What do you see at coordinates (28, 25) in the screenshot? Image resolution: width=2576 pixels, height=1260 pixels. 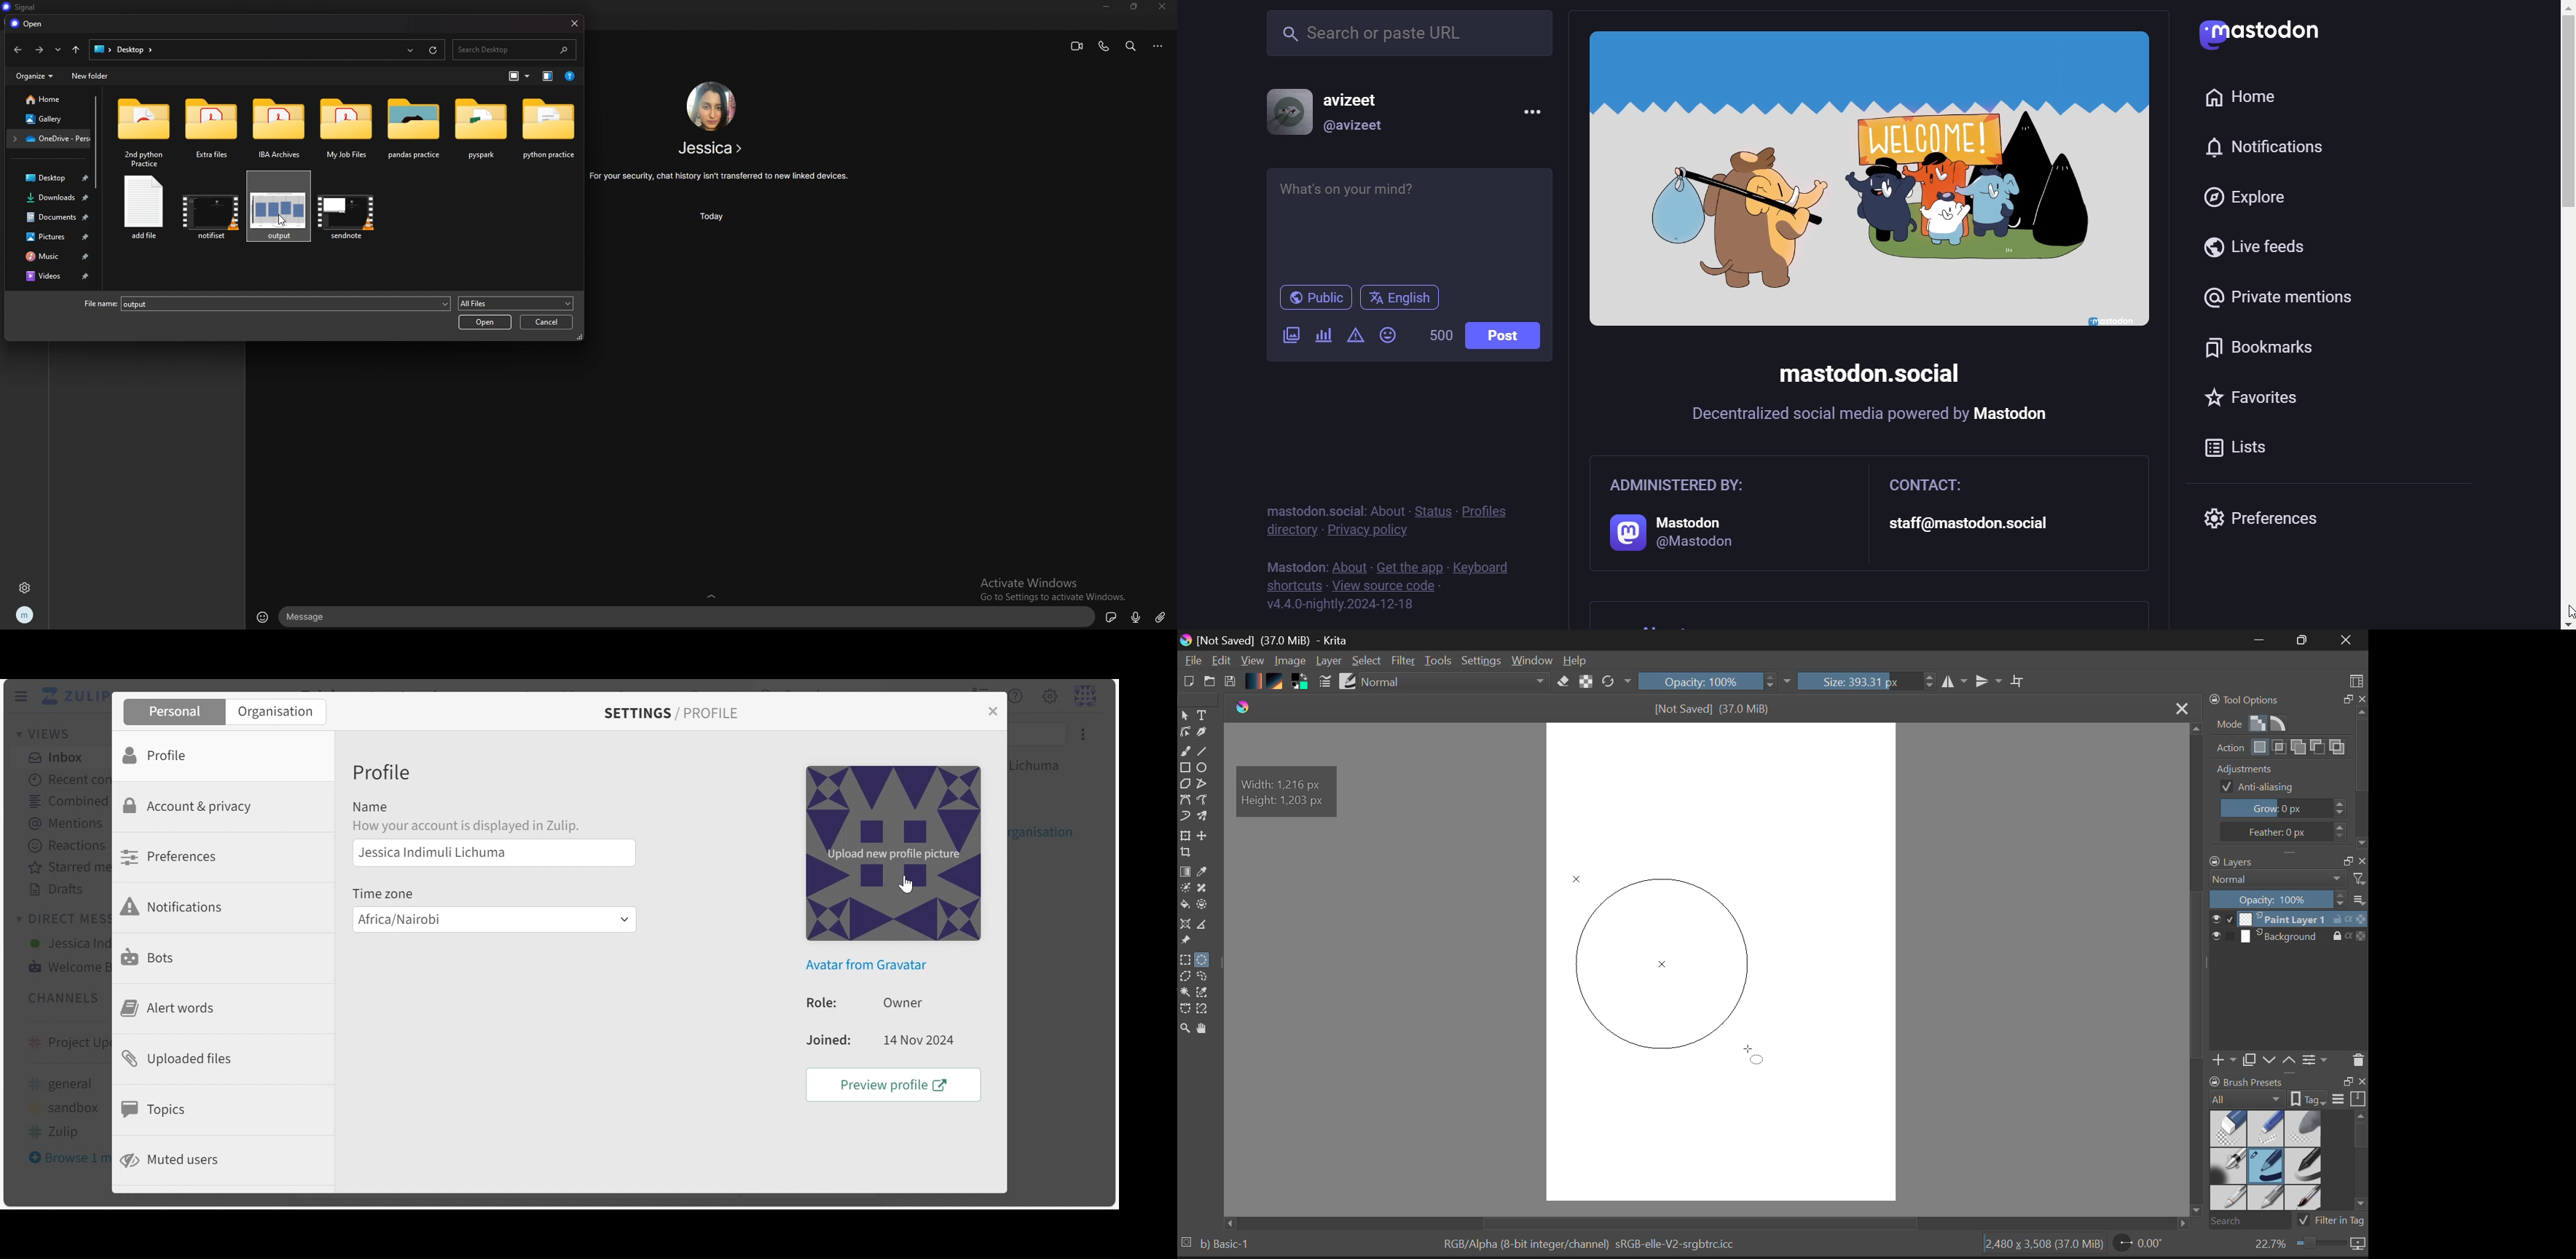 I see `open` at bounding box center [28, 25].